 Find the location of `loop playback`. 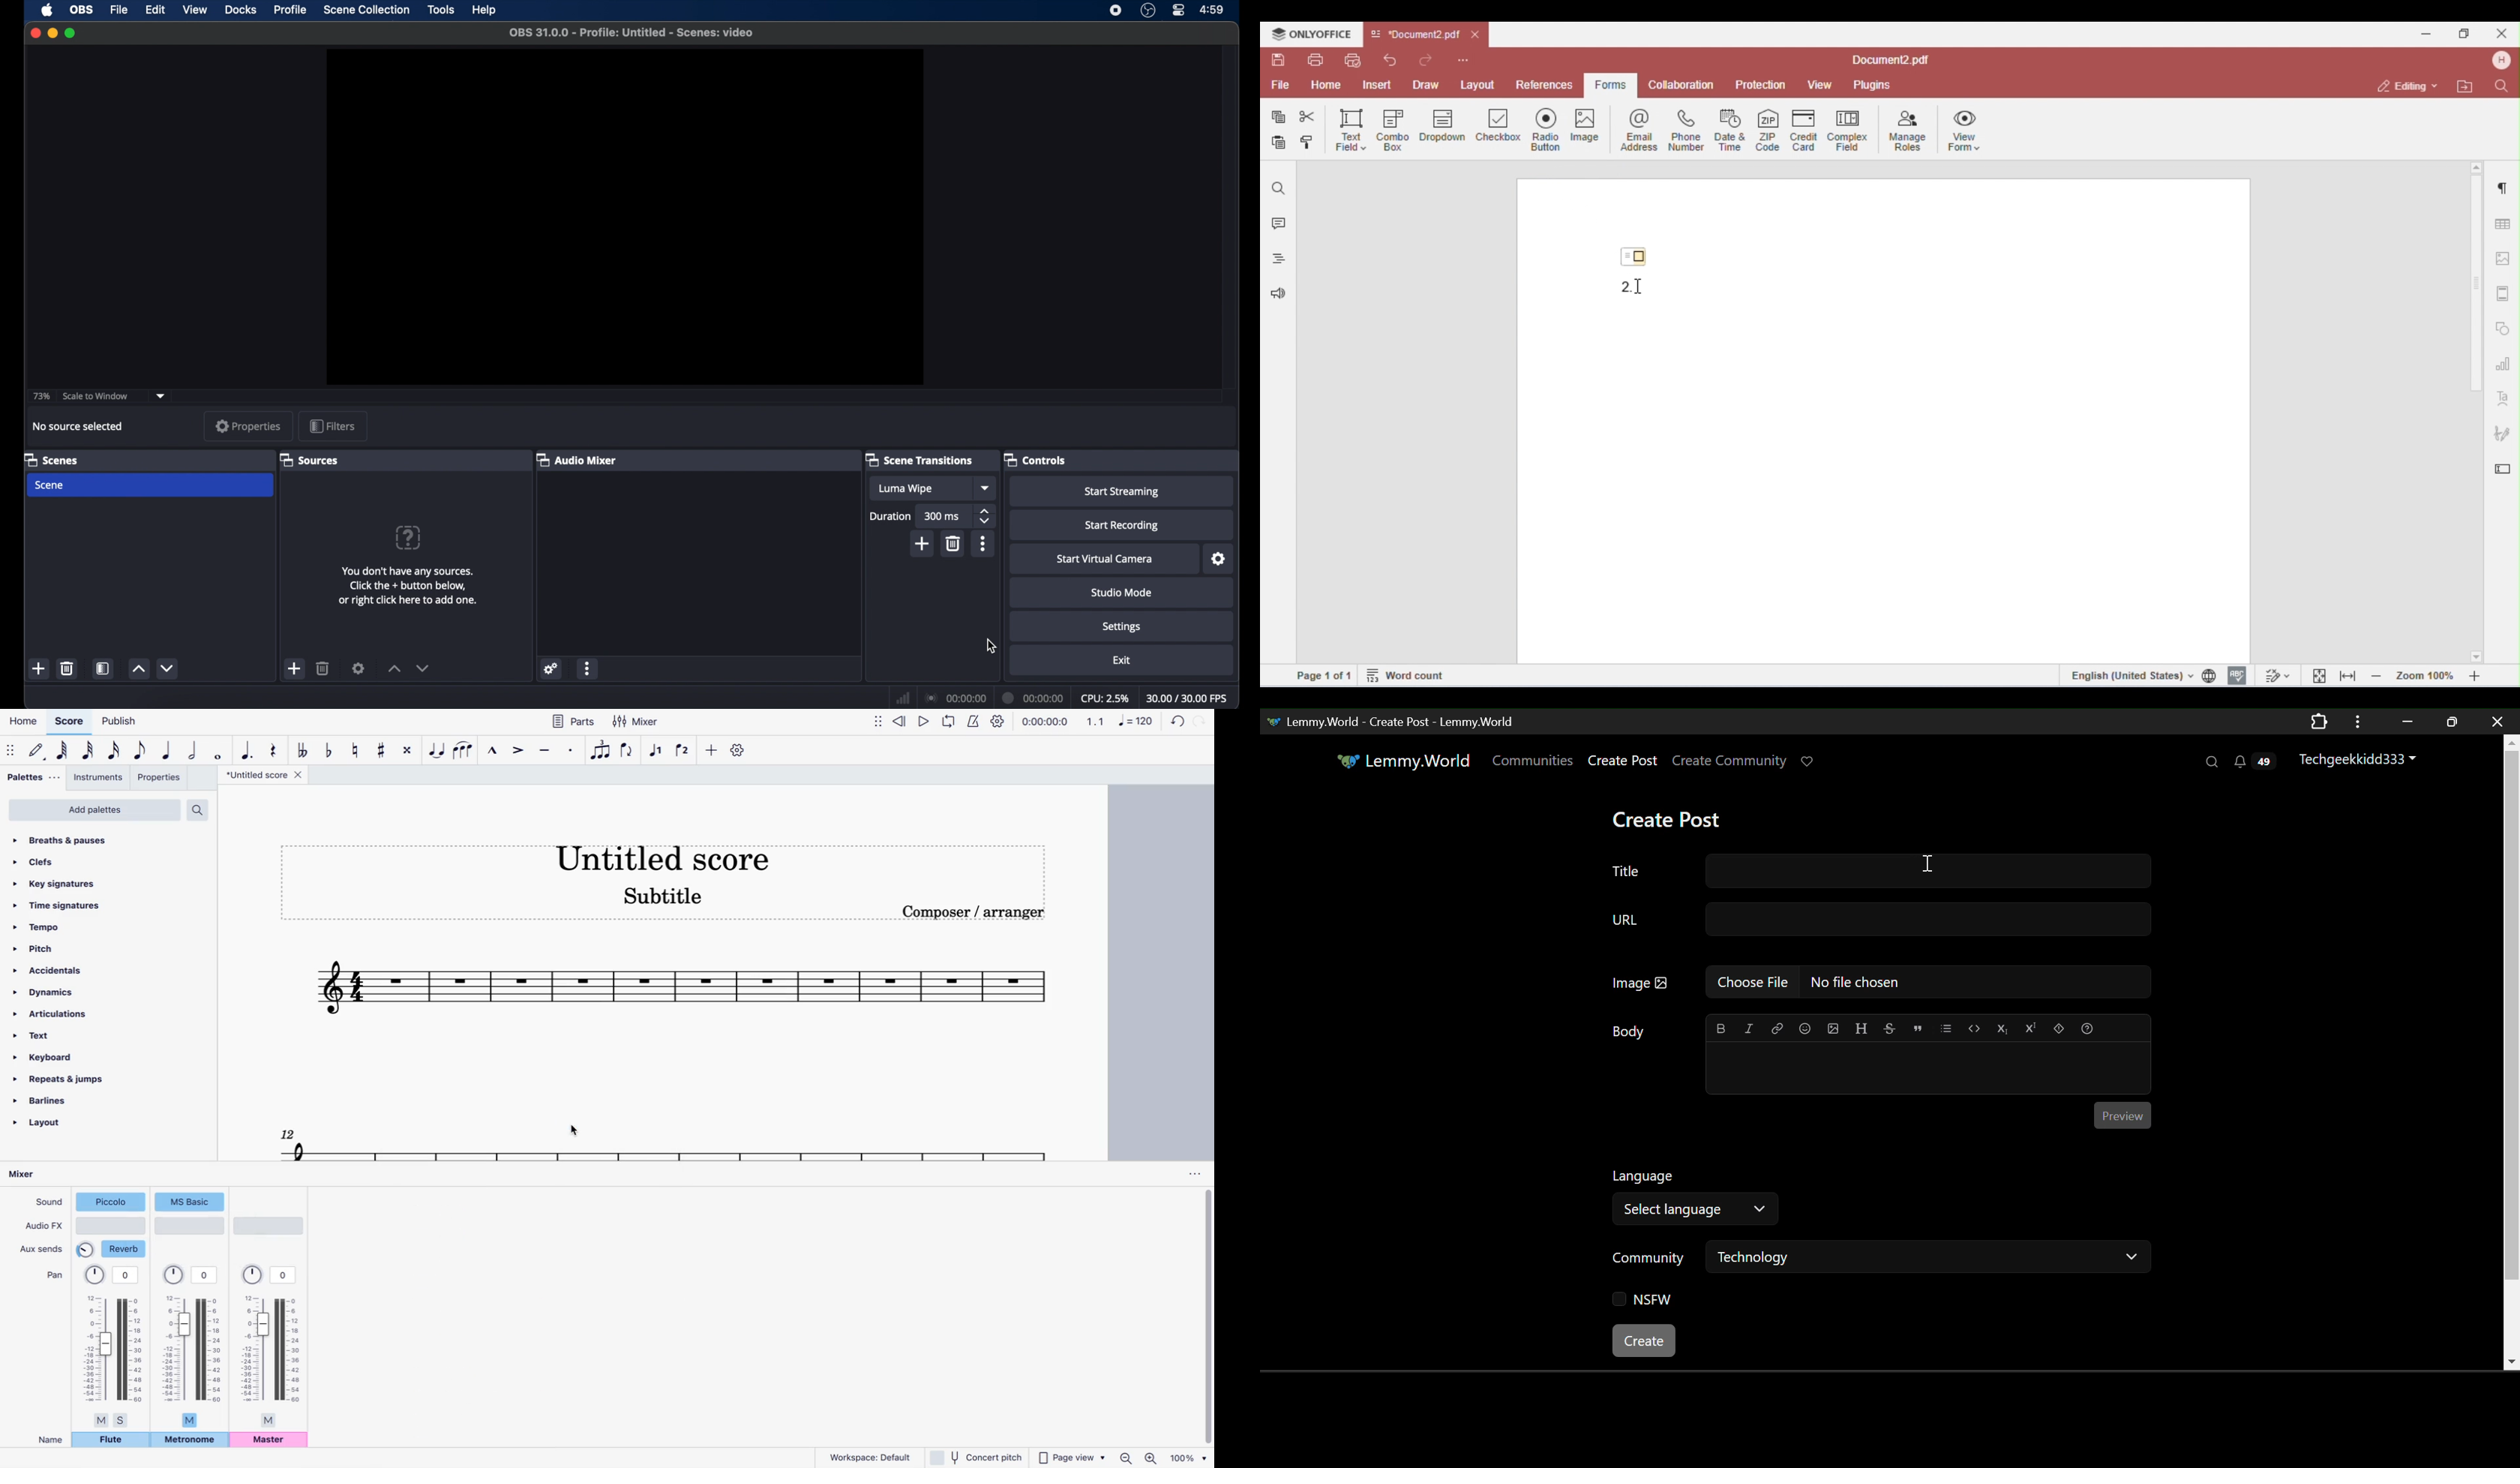

loop playback is located at coordinates (948, 720).